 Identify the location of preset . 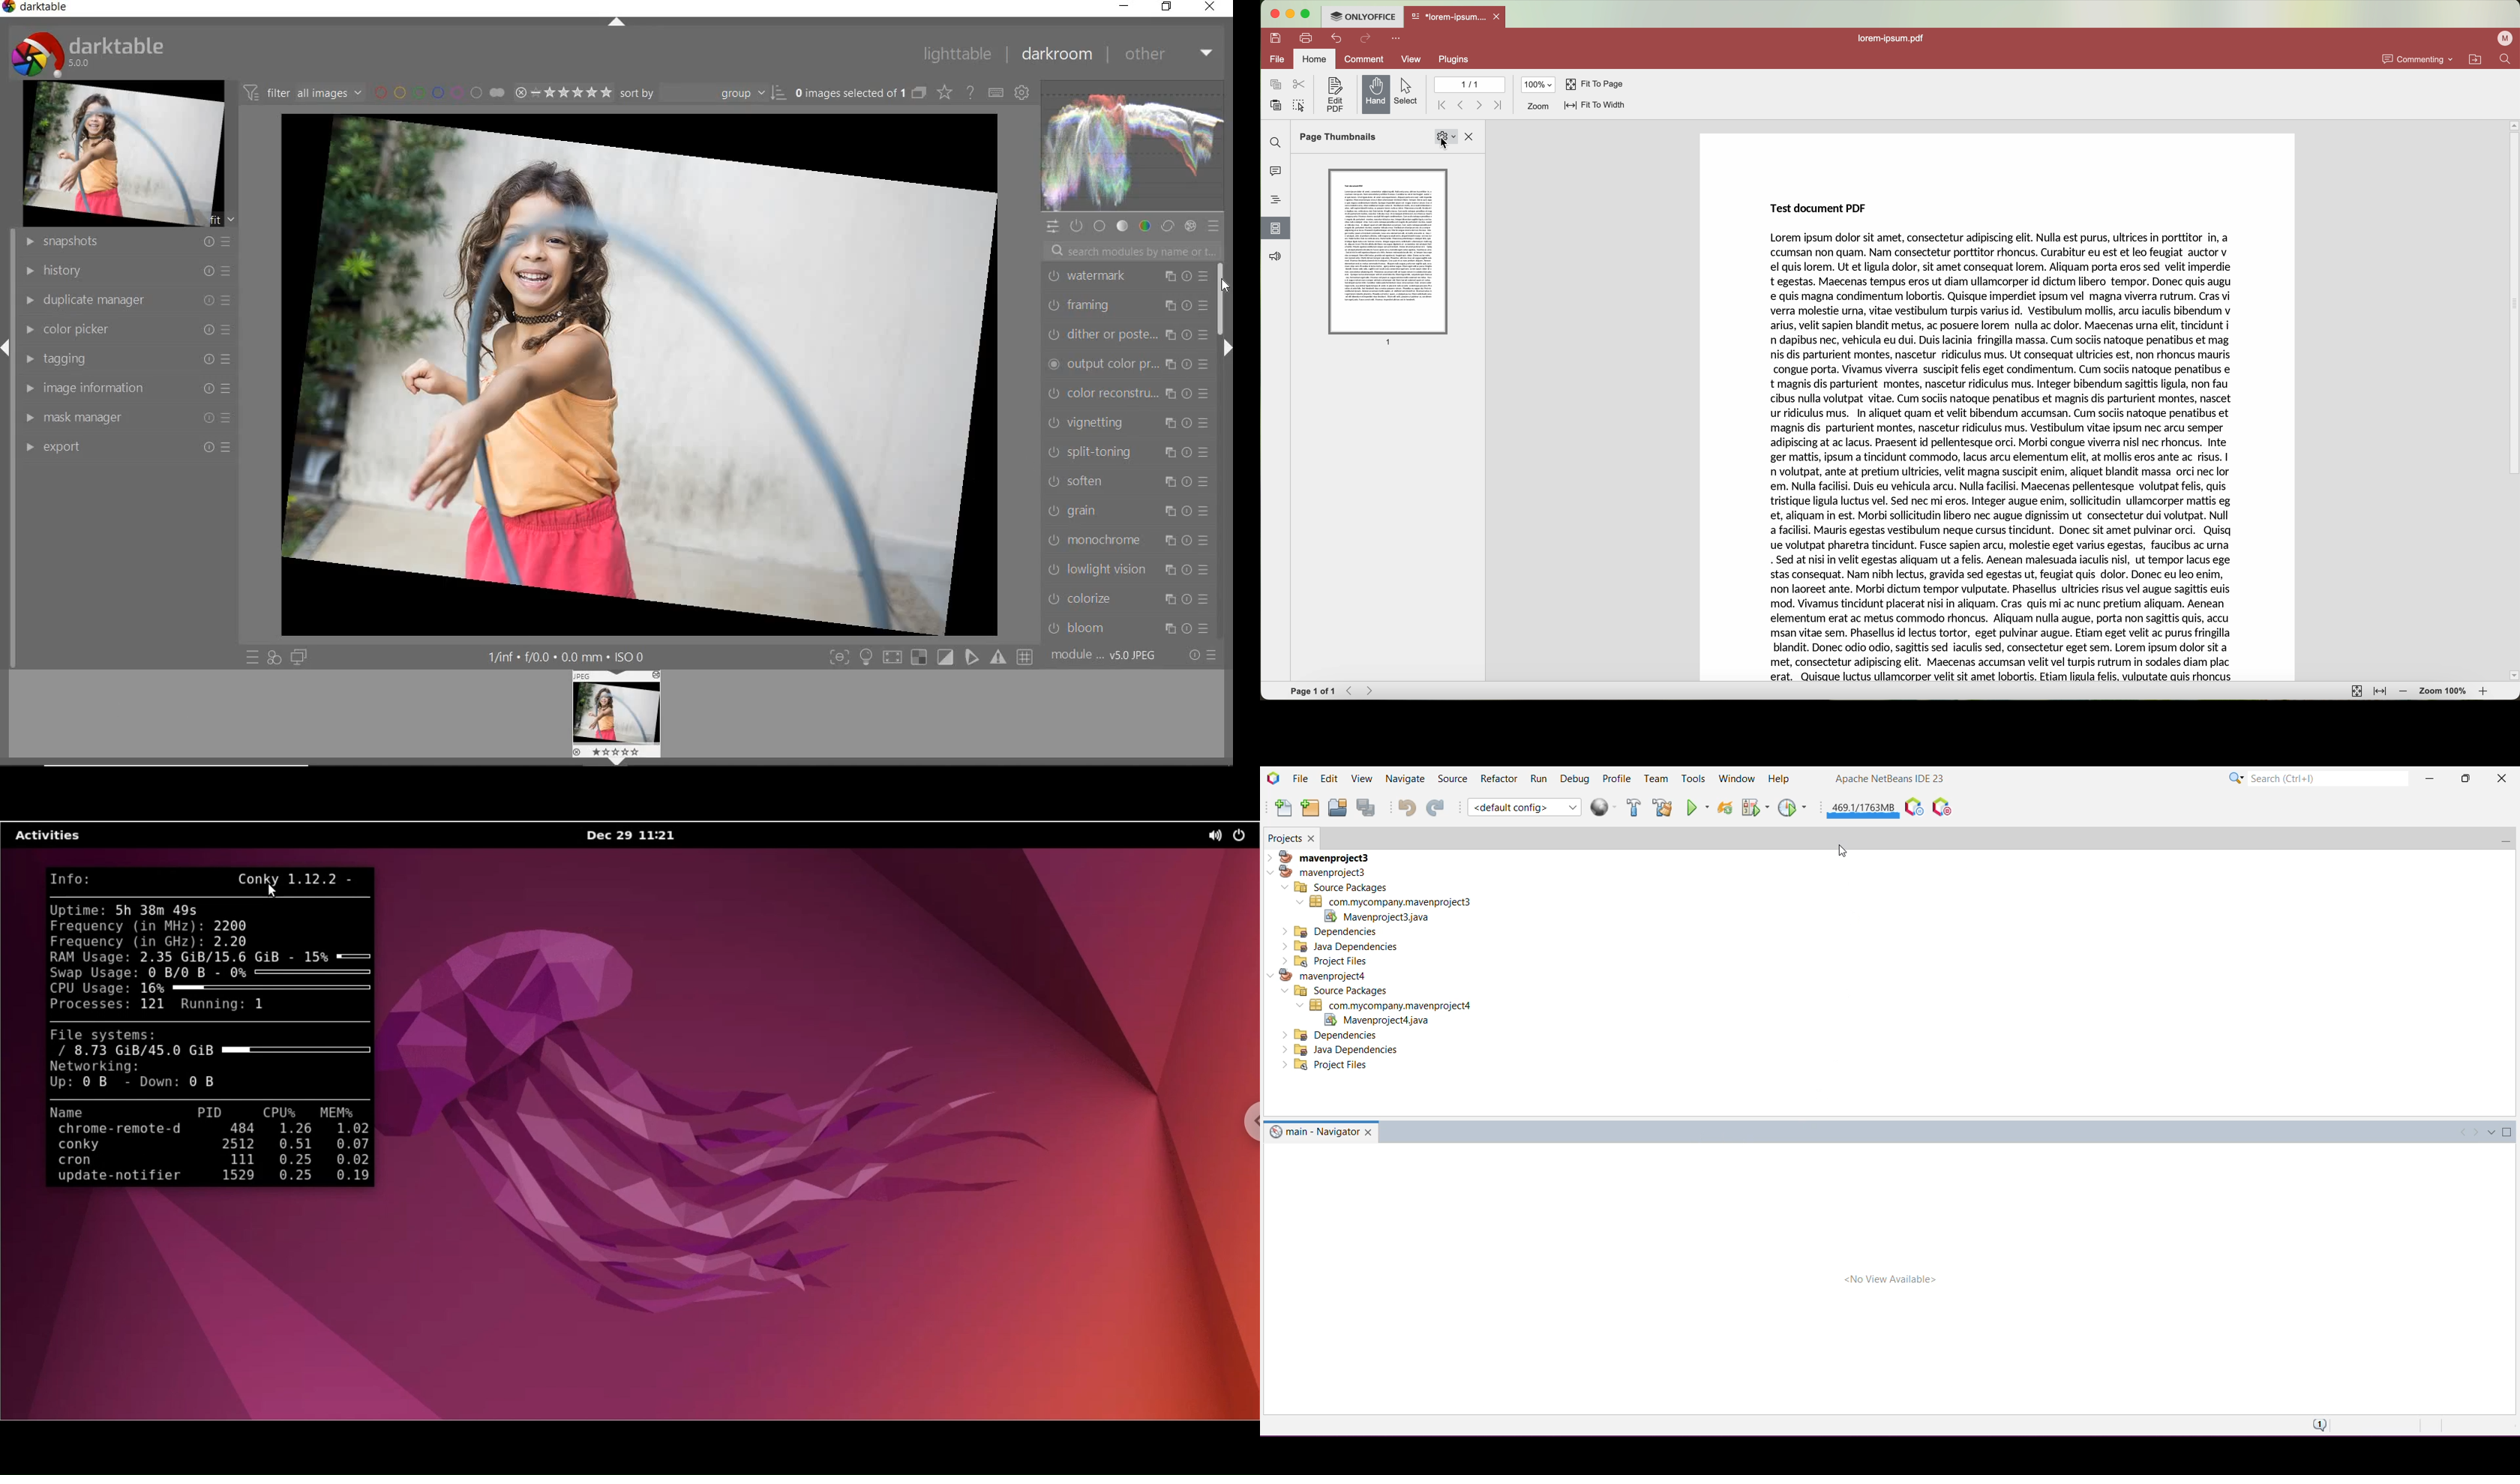
(1214, 228).